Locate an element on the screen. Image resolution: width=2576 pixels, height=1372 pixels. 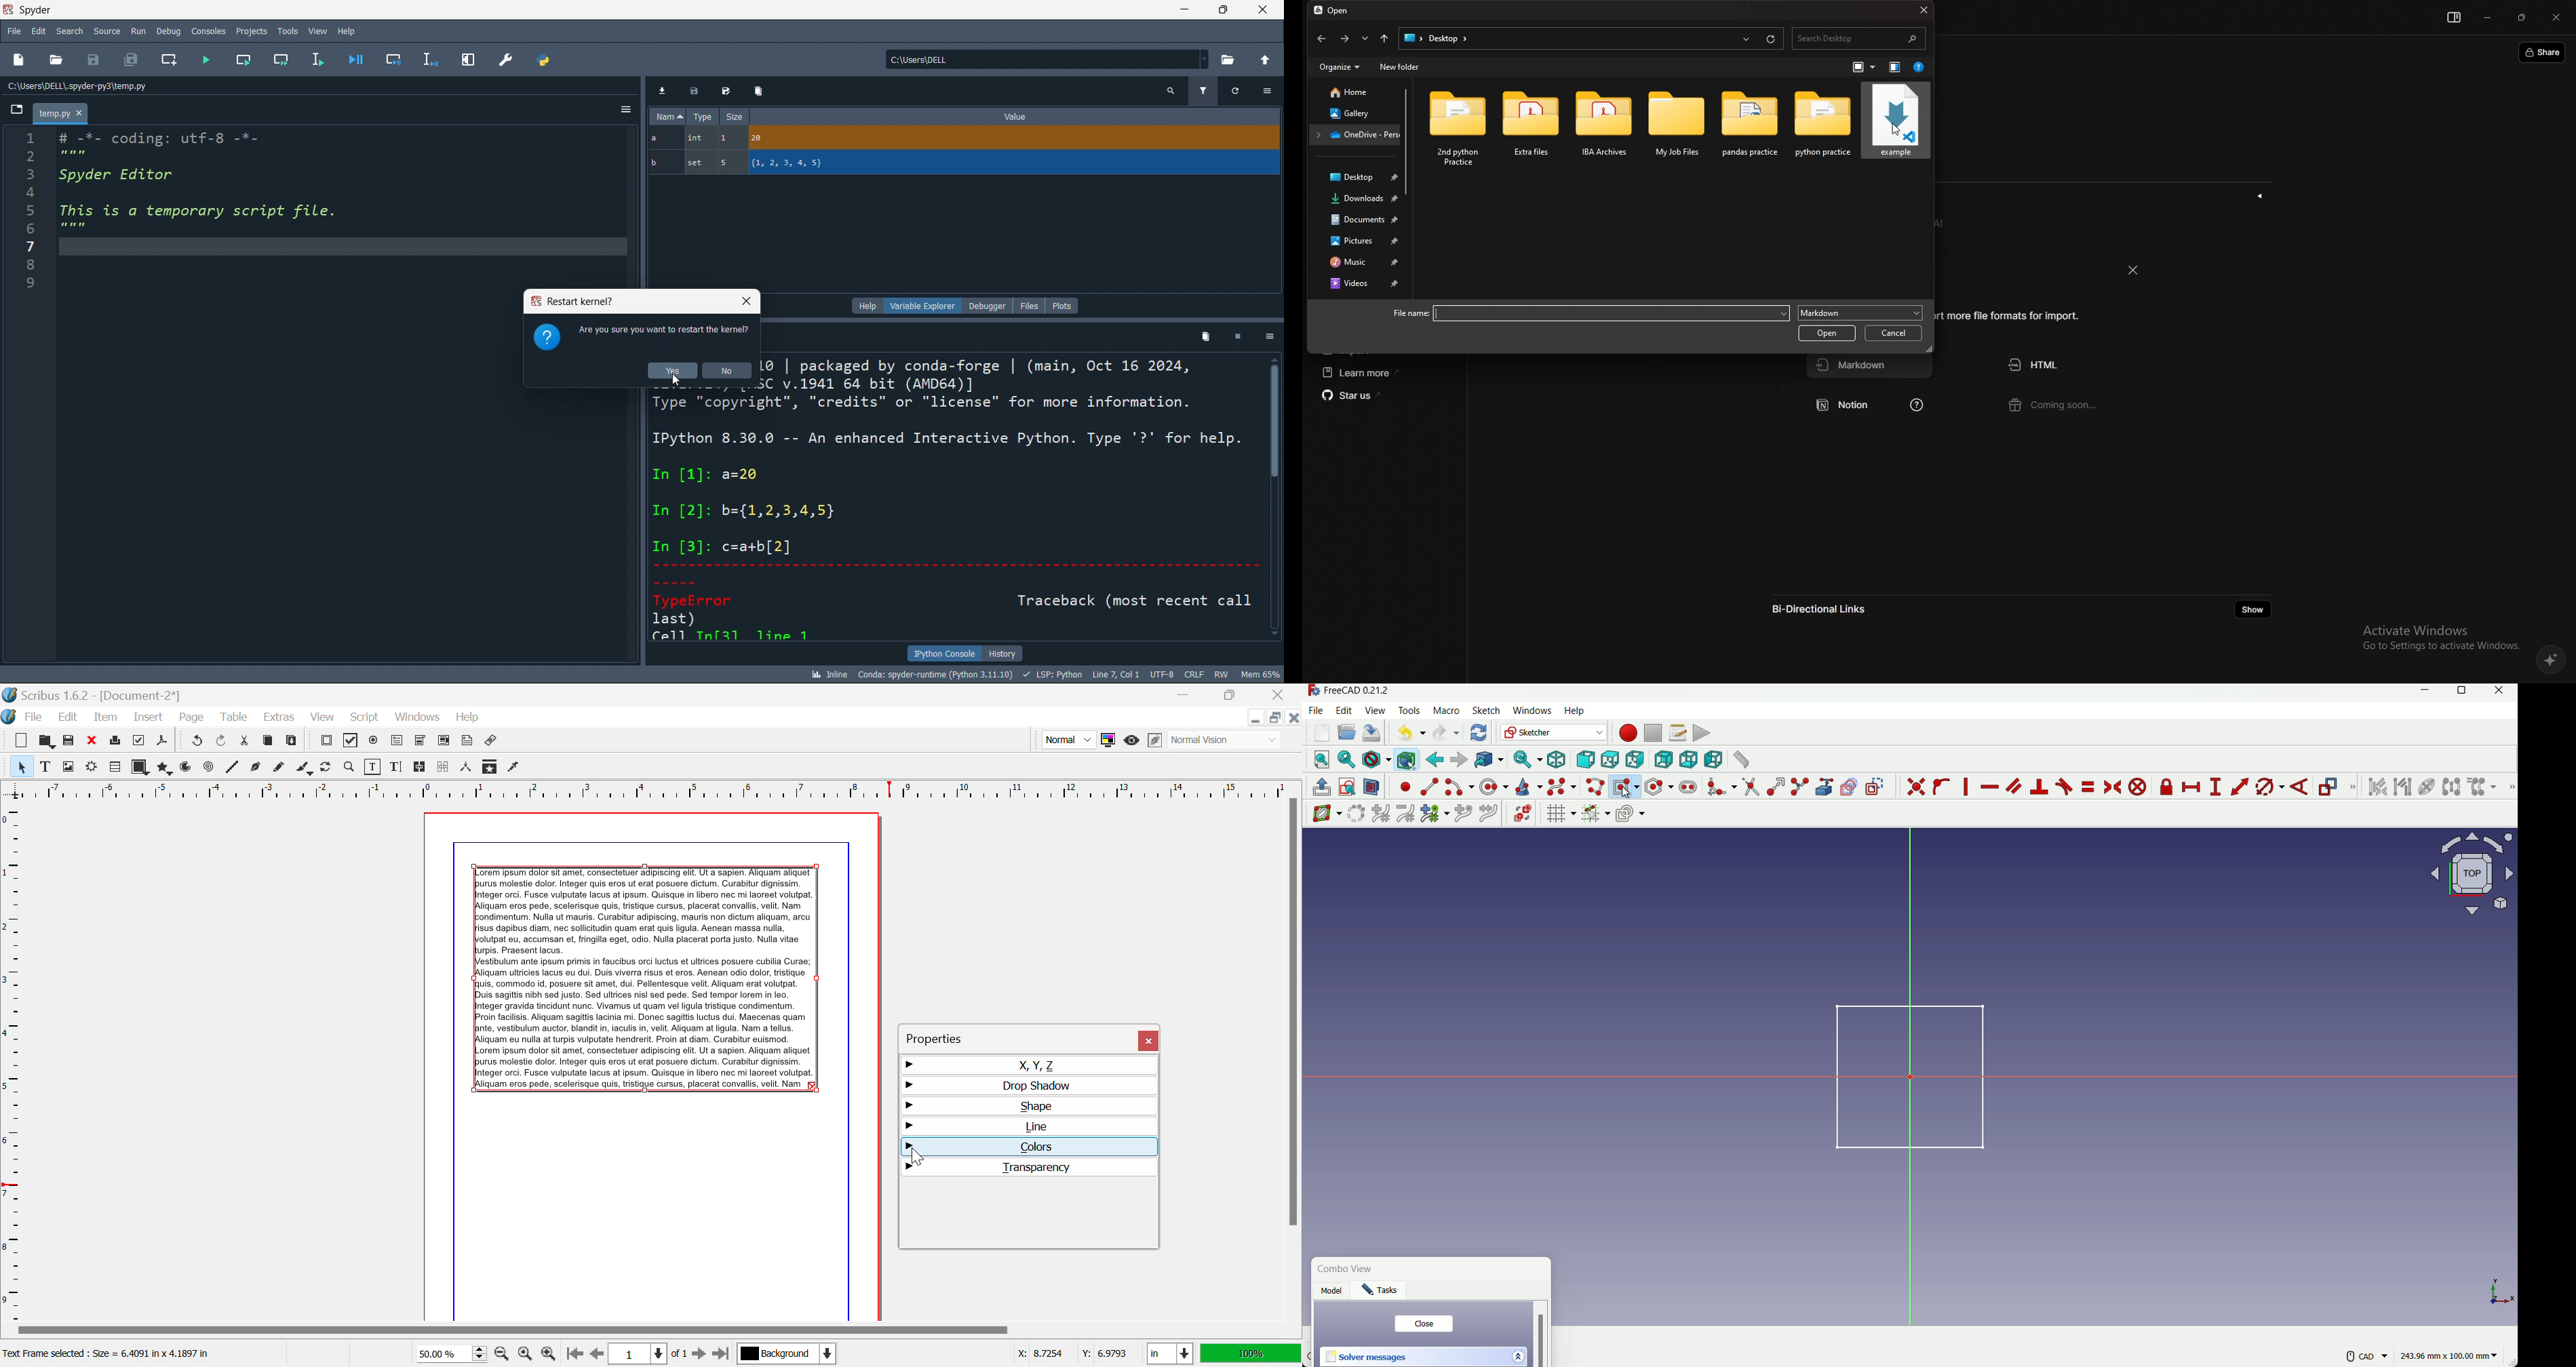
Link Text Frames is located at coordinates (421, 768).